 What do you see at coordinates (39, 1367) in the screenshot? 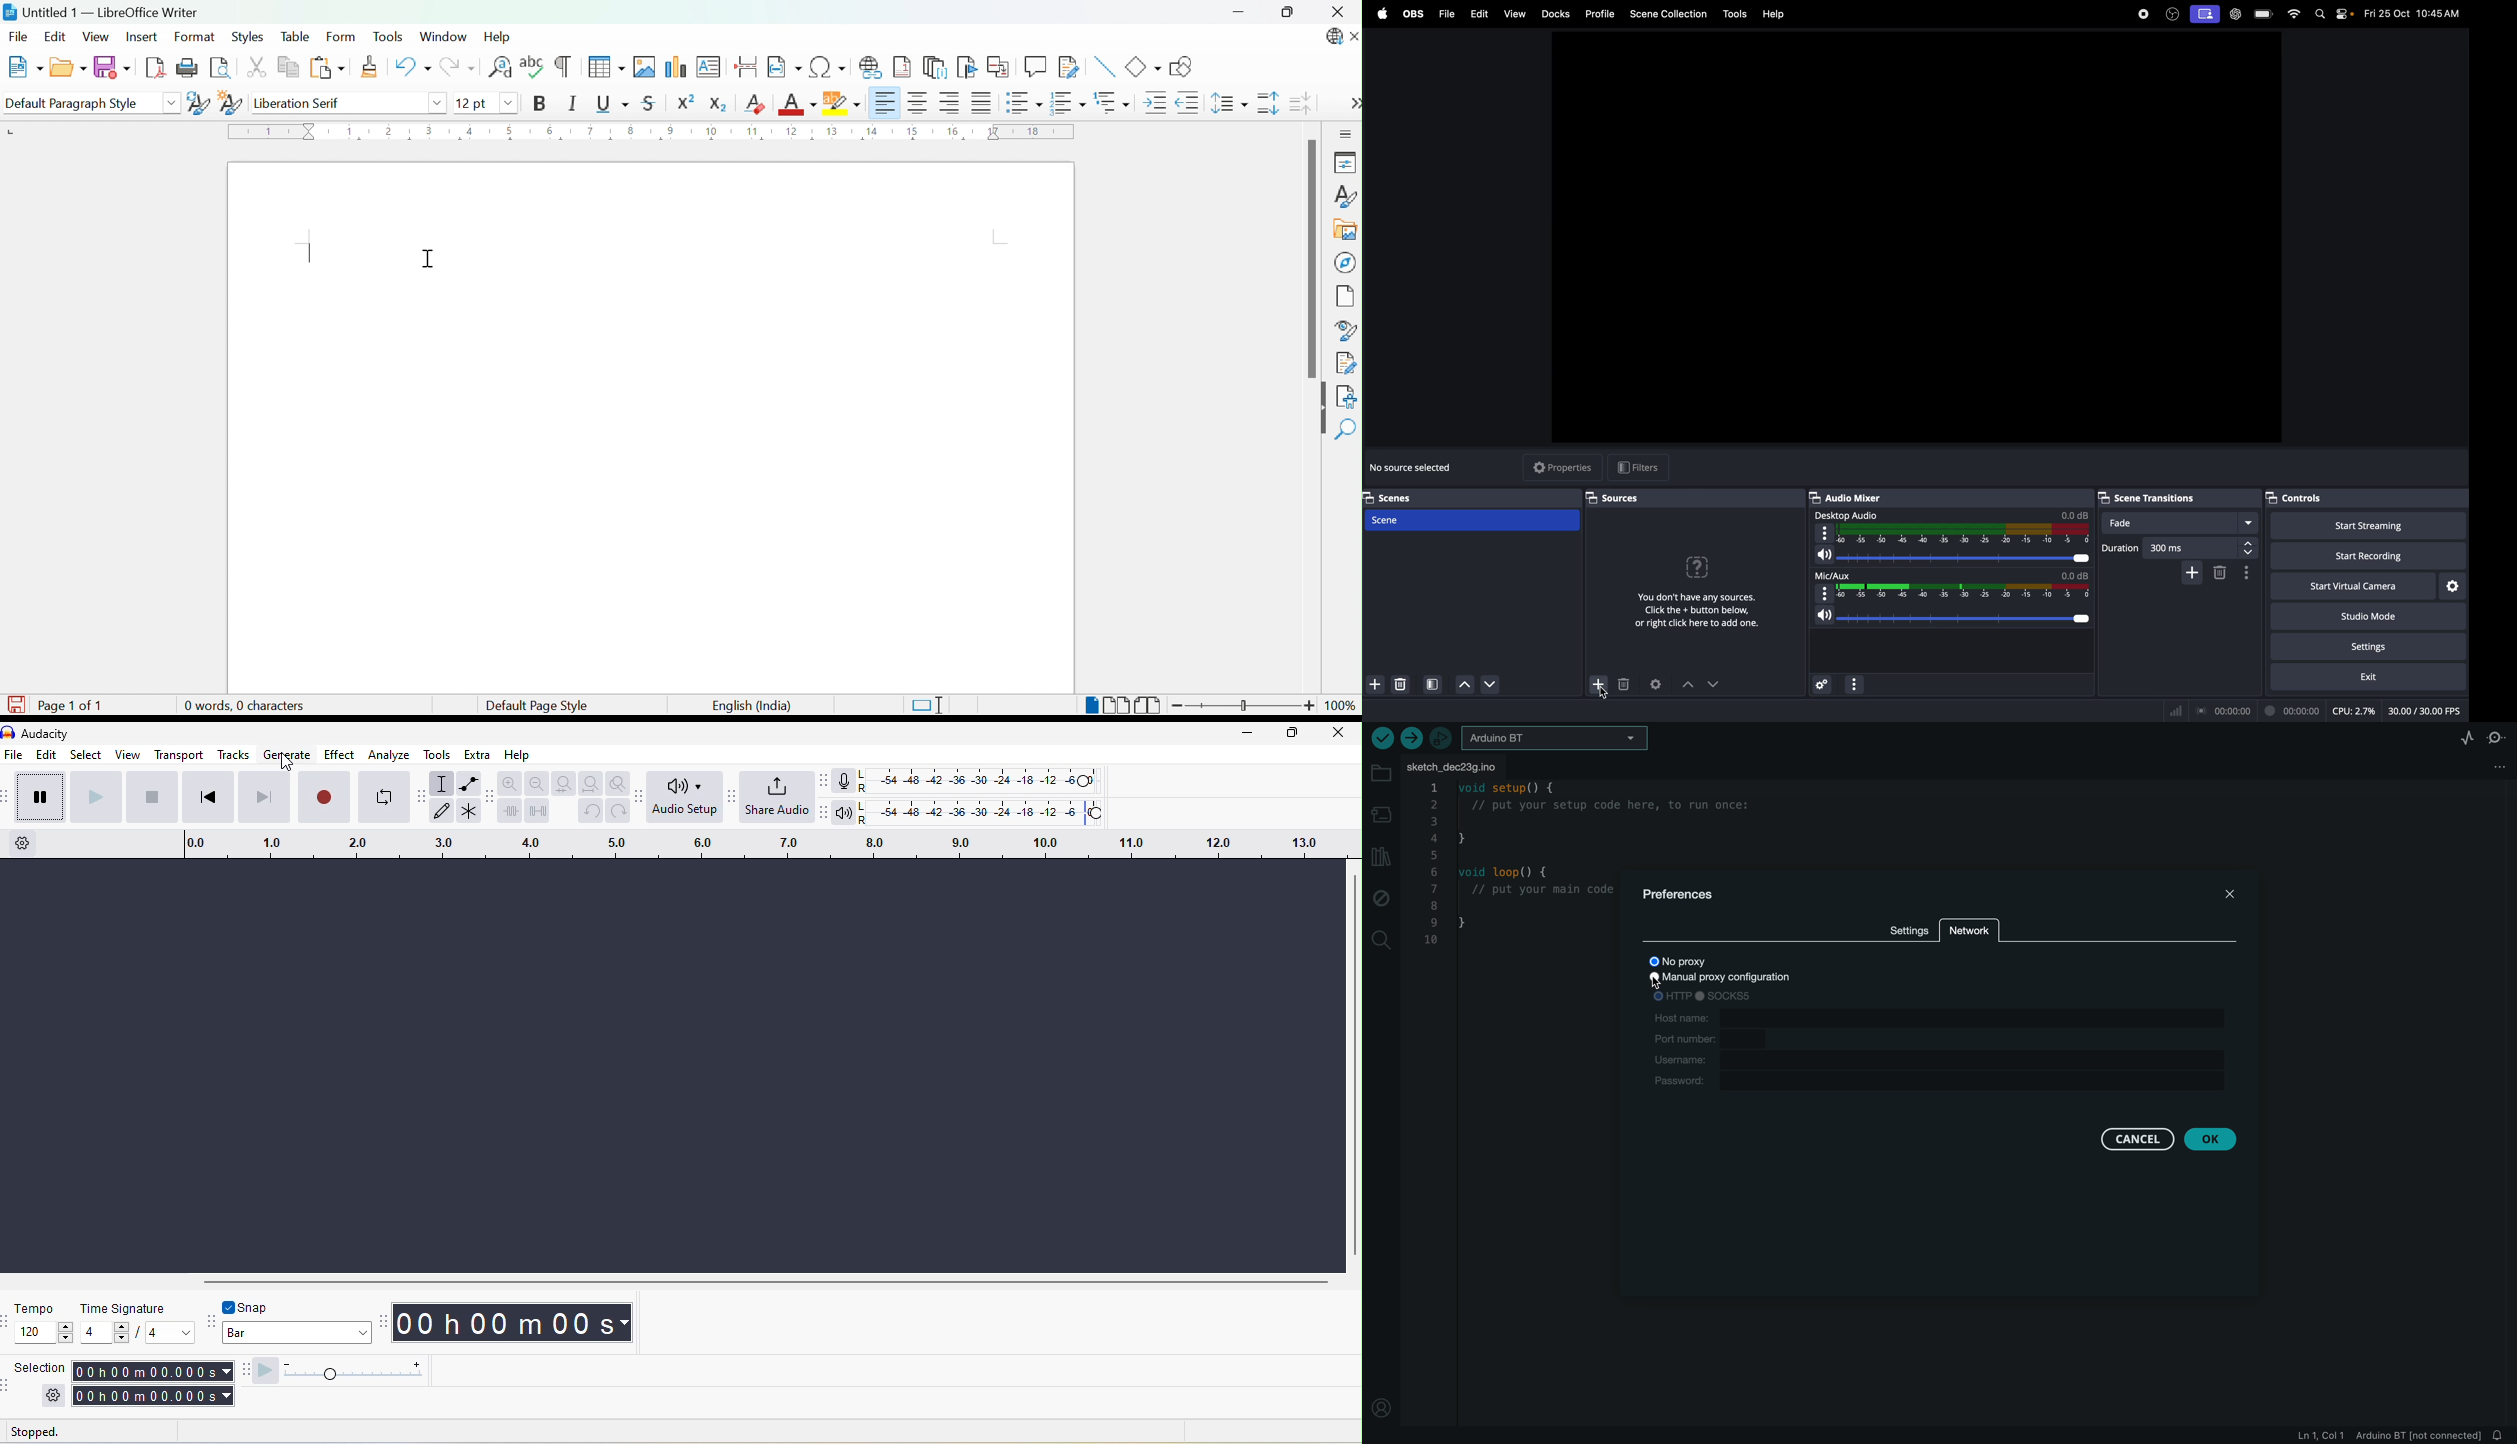
I see `selection` at bounding box center [39, 1367].